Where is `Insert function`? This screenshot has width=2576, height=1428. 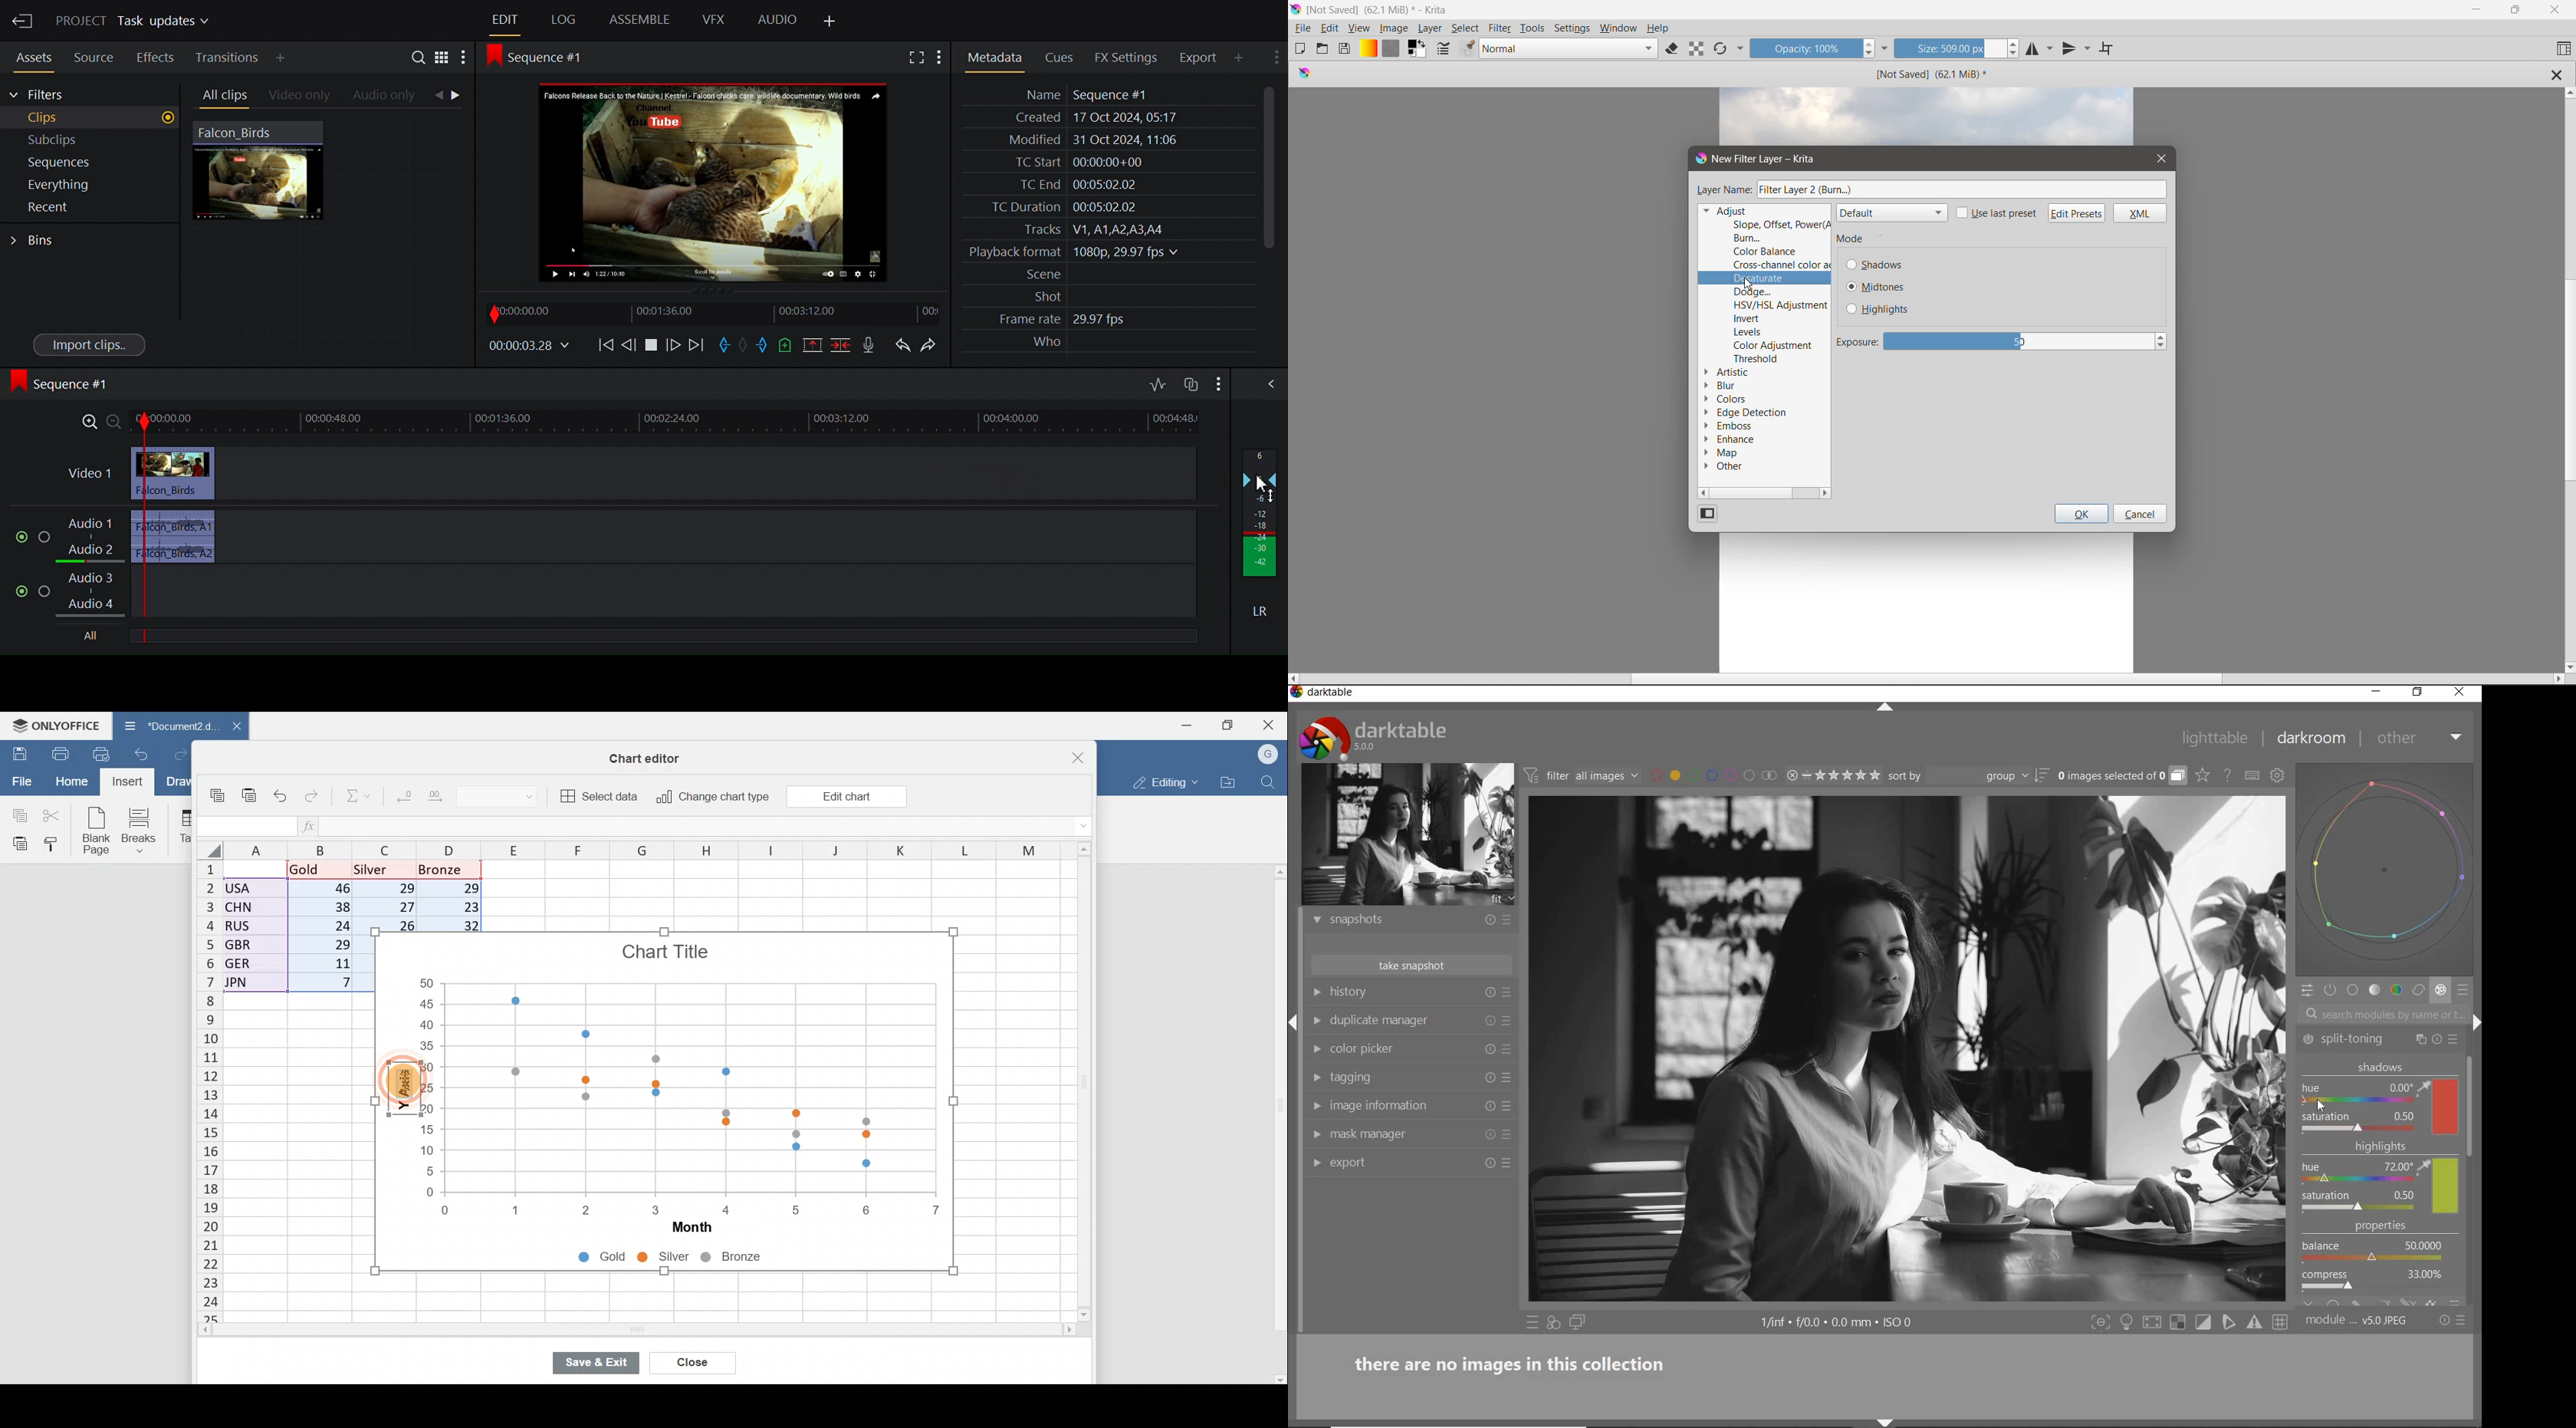 Insert function is located at coordinates (310, 826).